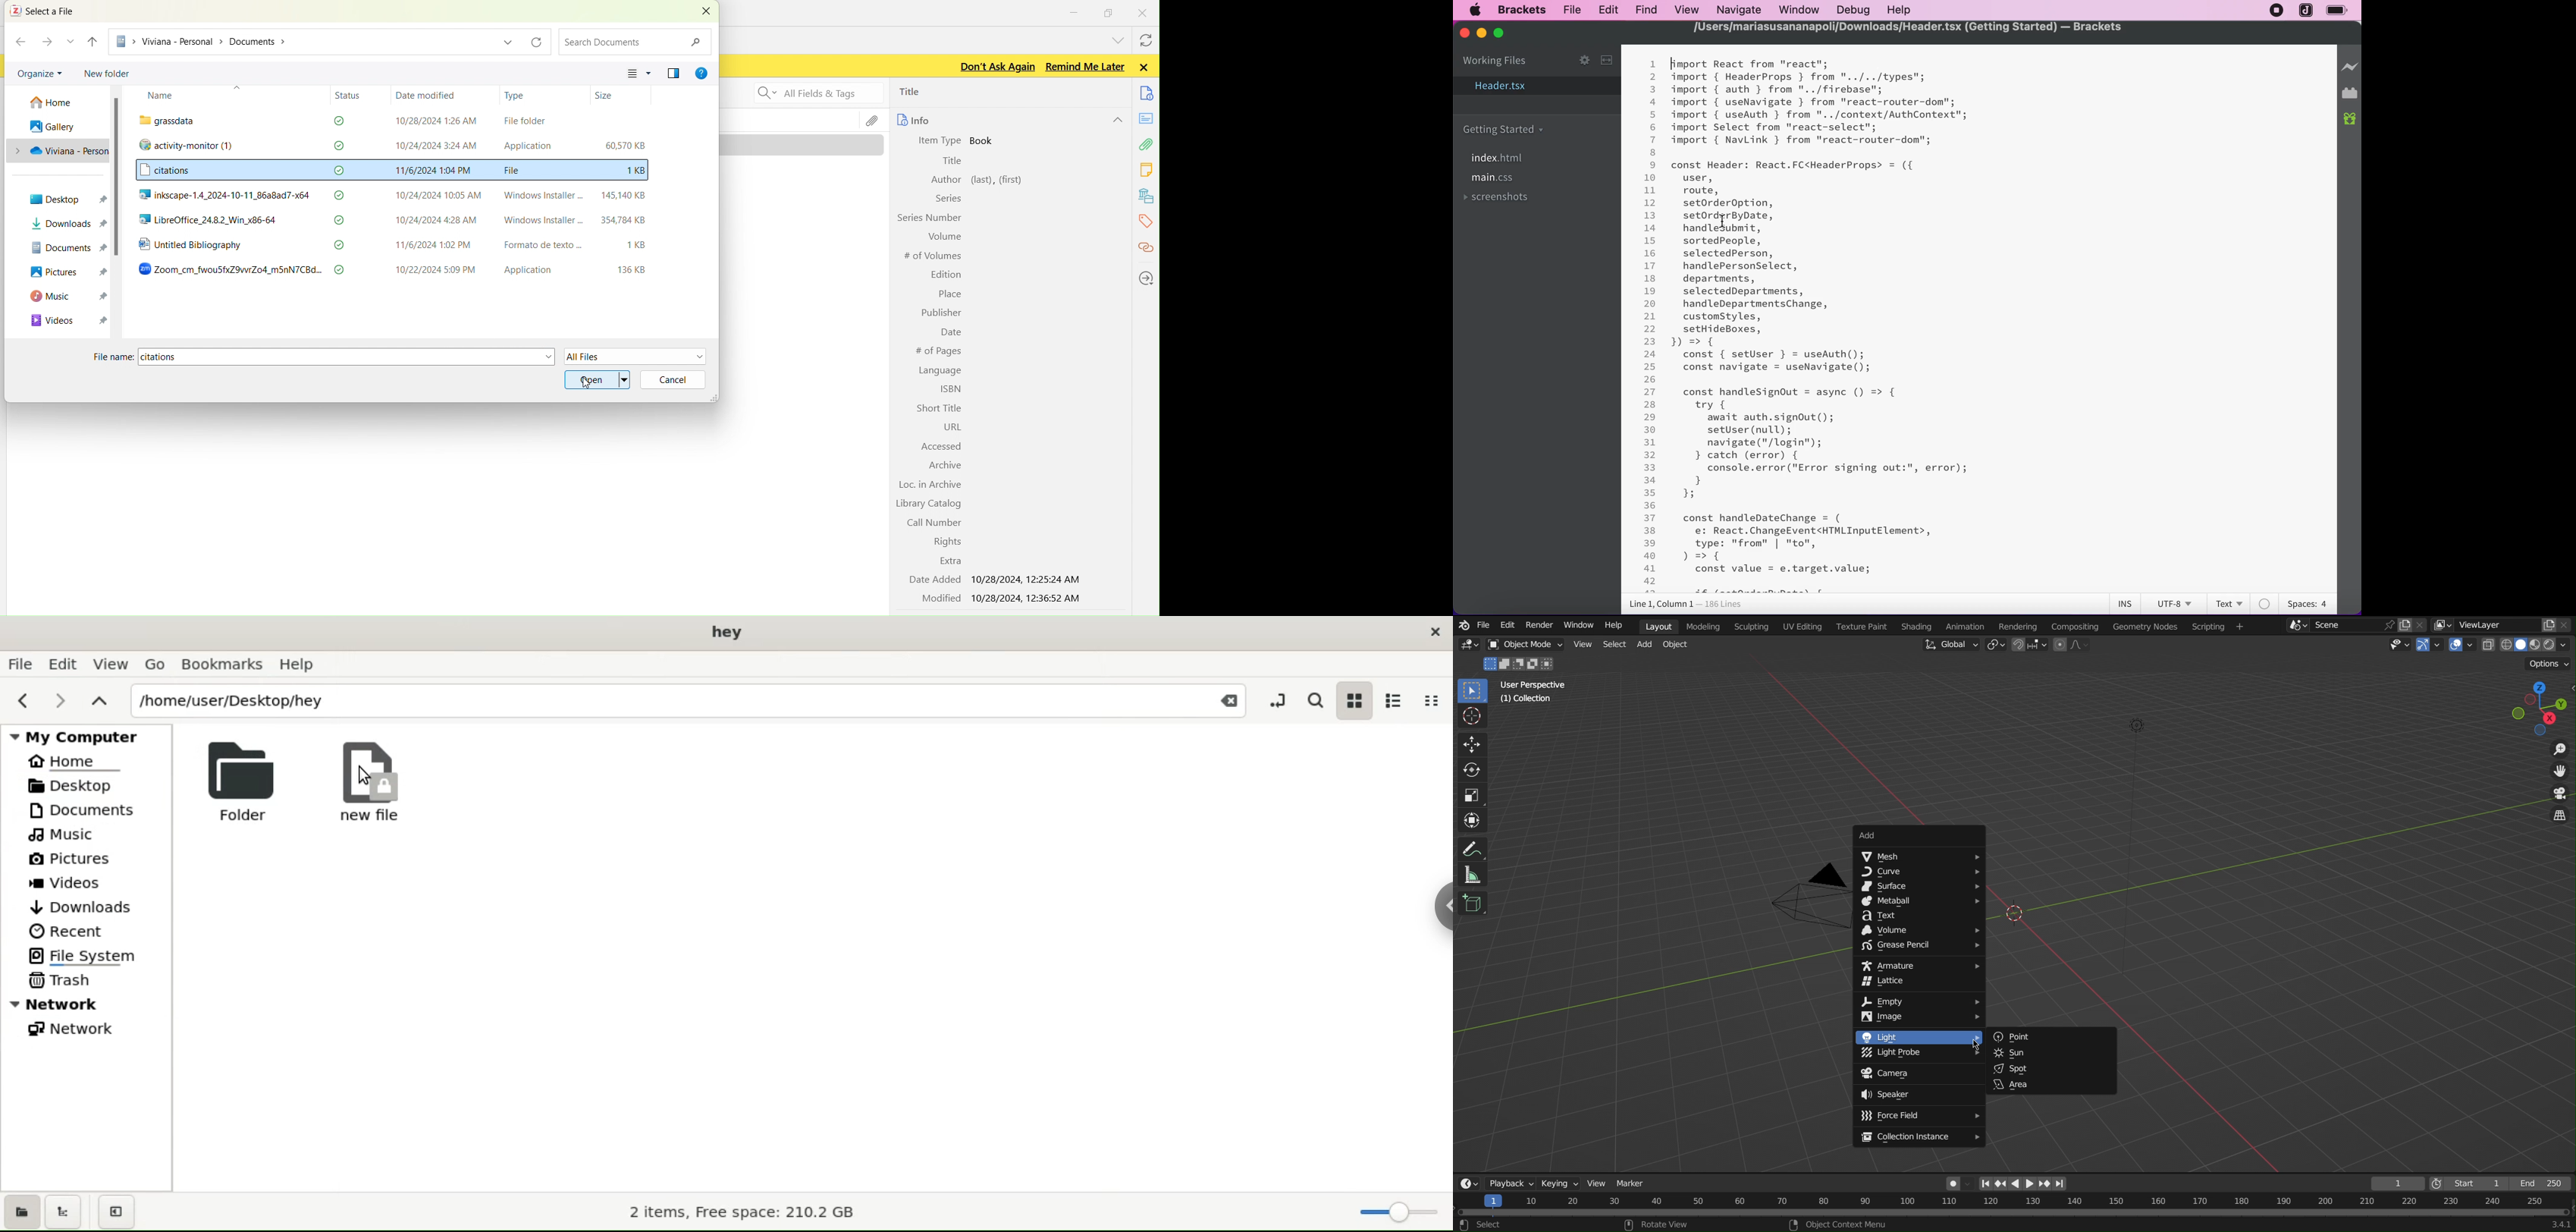  Describe the element at coordinates (343, 220) in the screenshot. I see `check` at that location.